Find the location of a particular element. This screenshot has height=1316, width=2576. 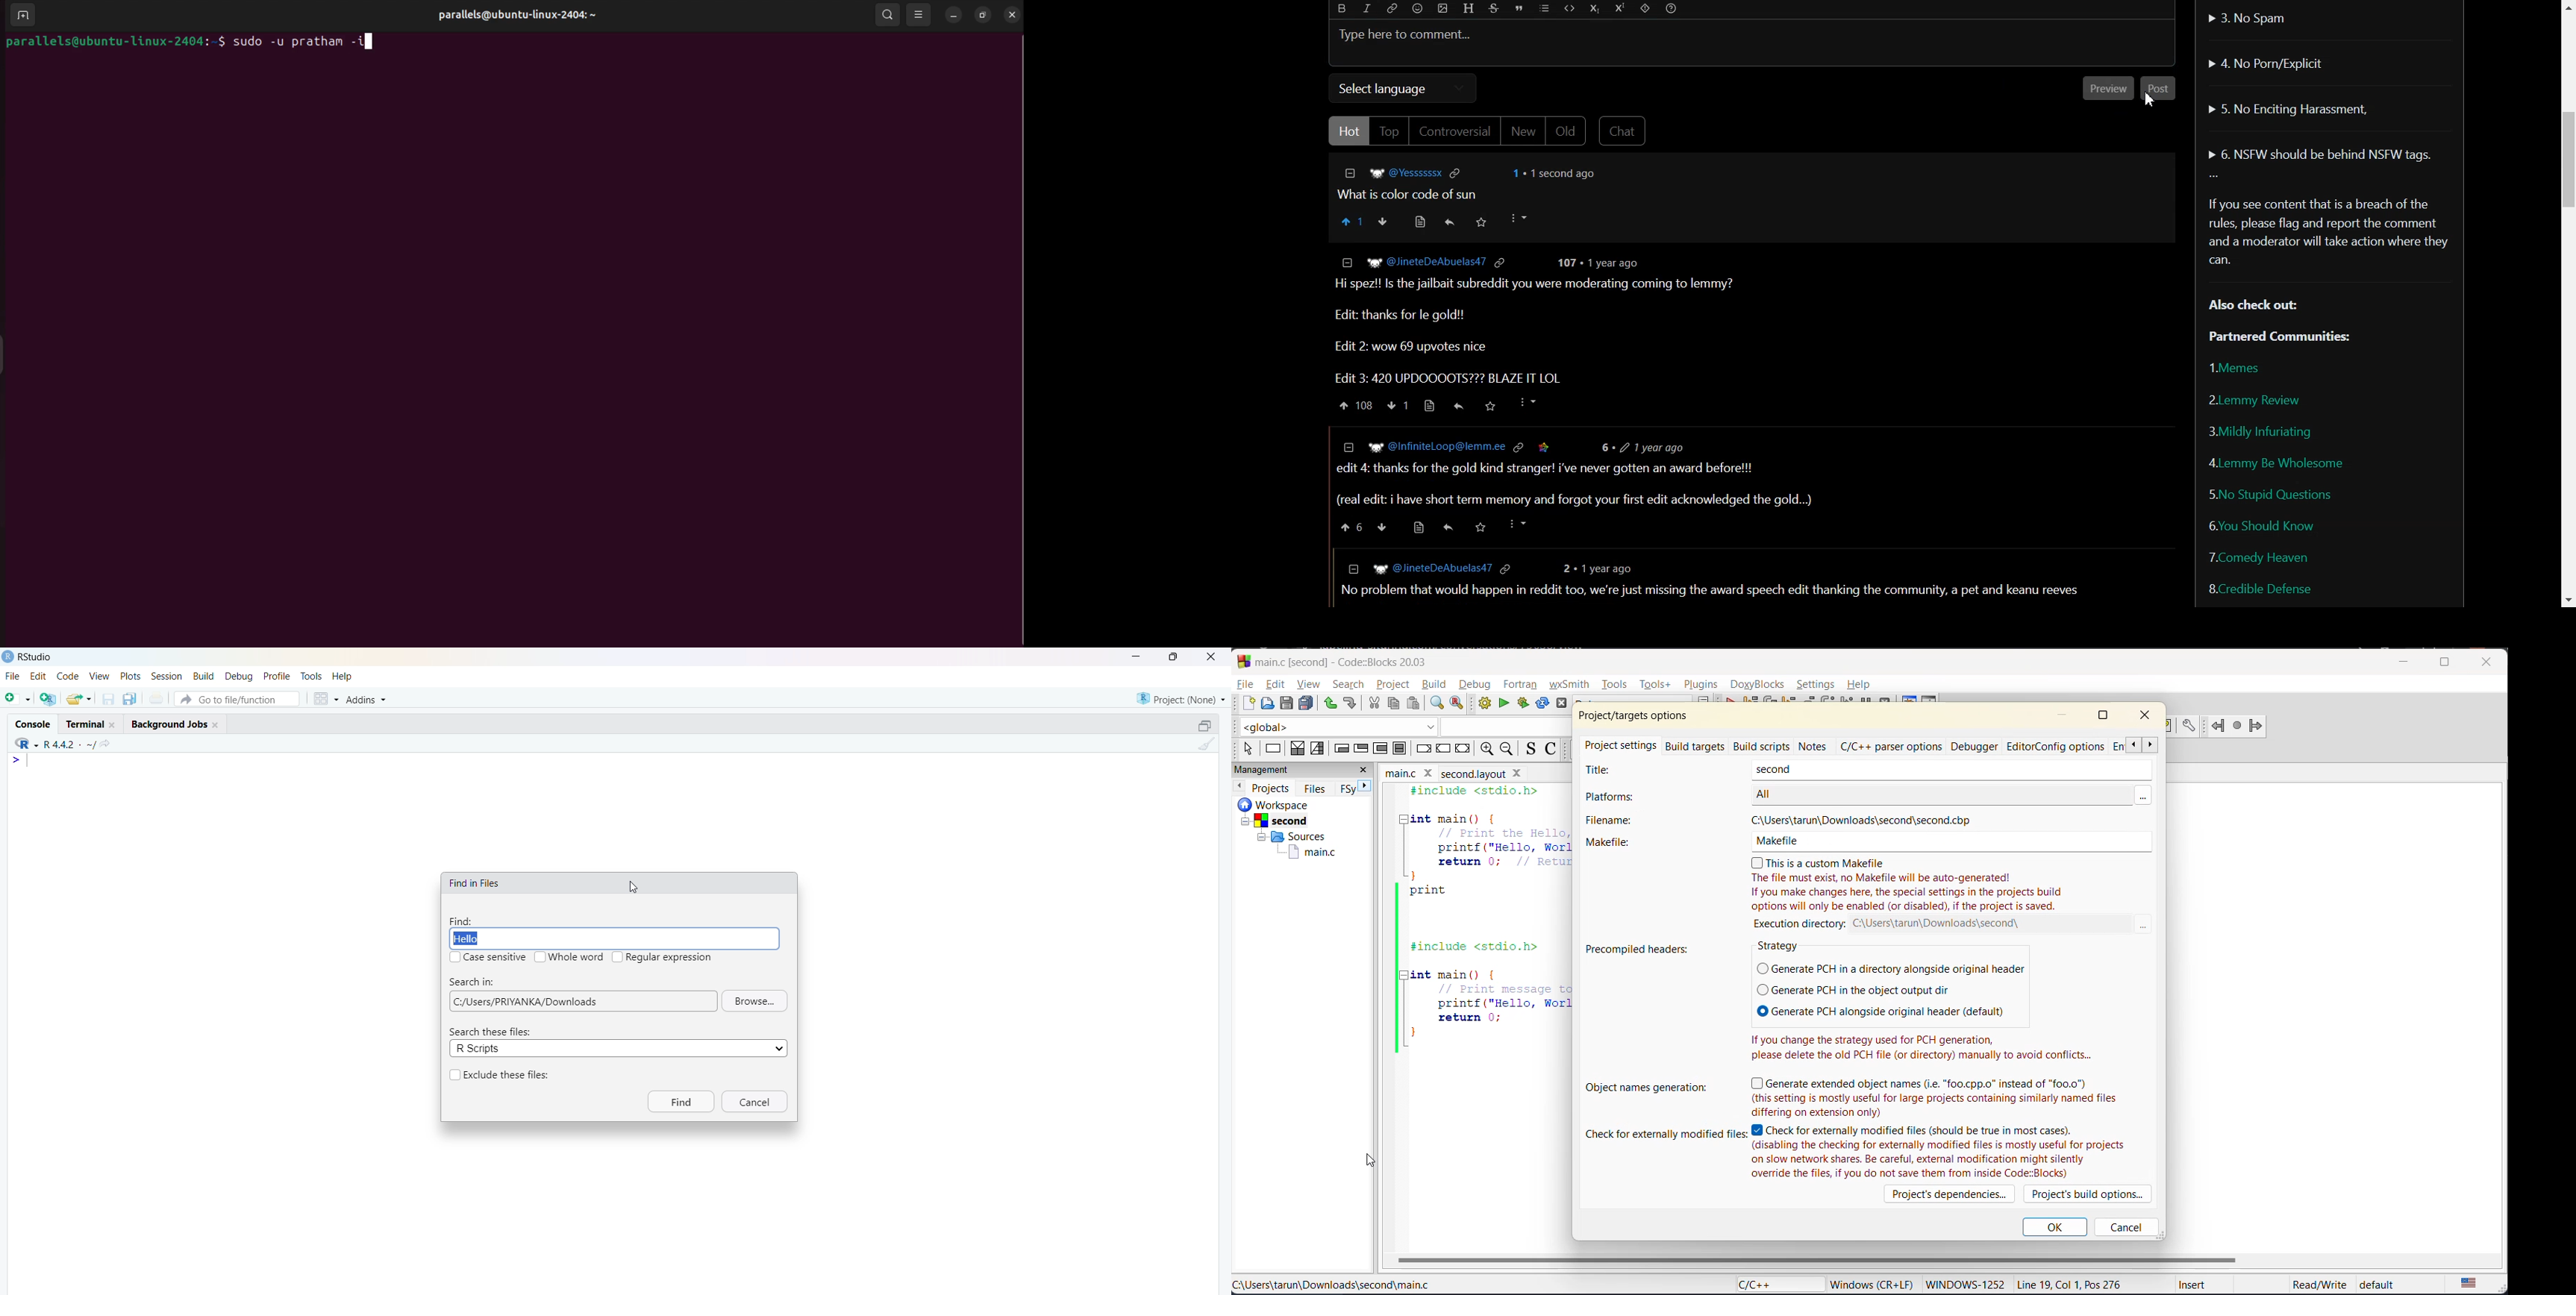

check for externally modified files is located at coordinates (1941, 1151).